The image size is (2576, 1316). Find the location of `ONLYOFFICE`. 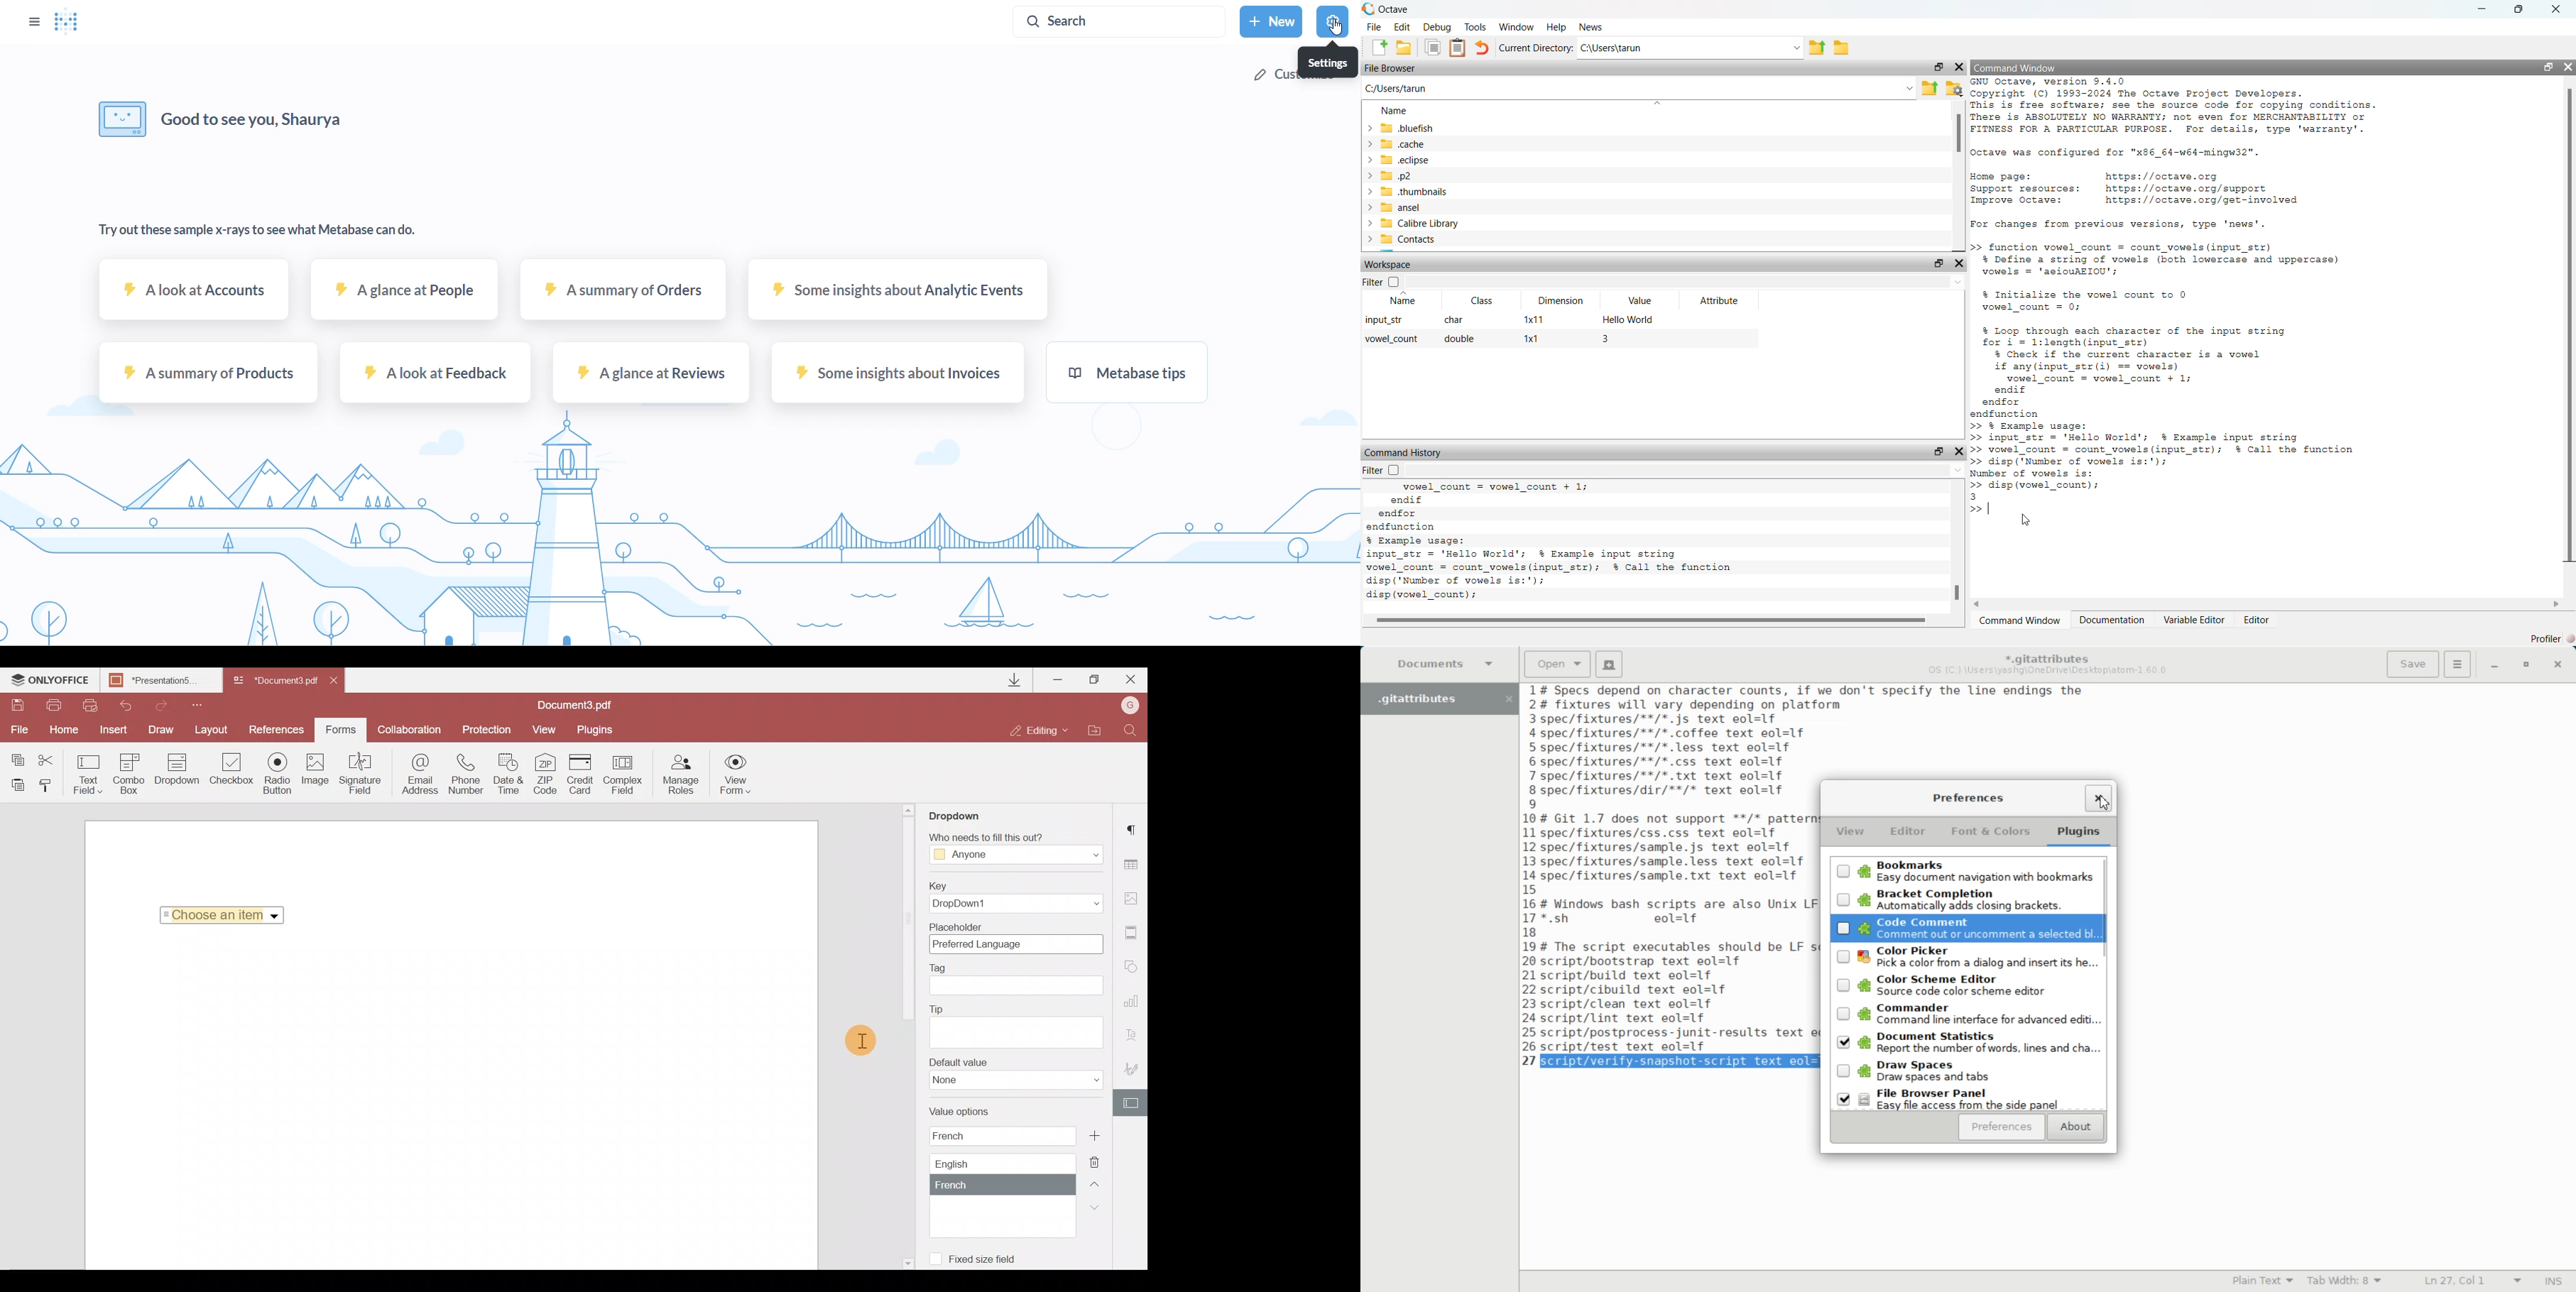

ONLYOFFICE is located at coordinates (50, 681).